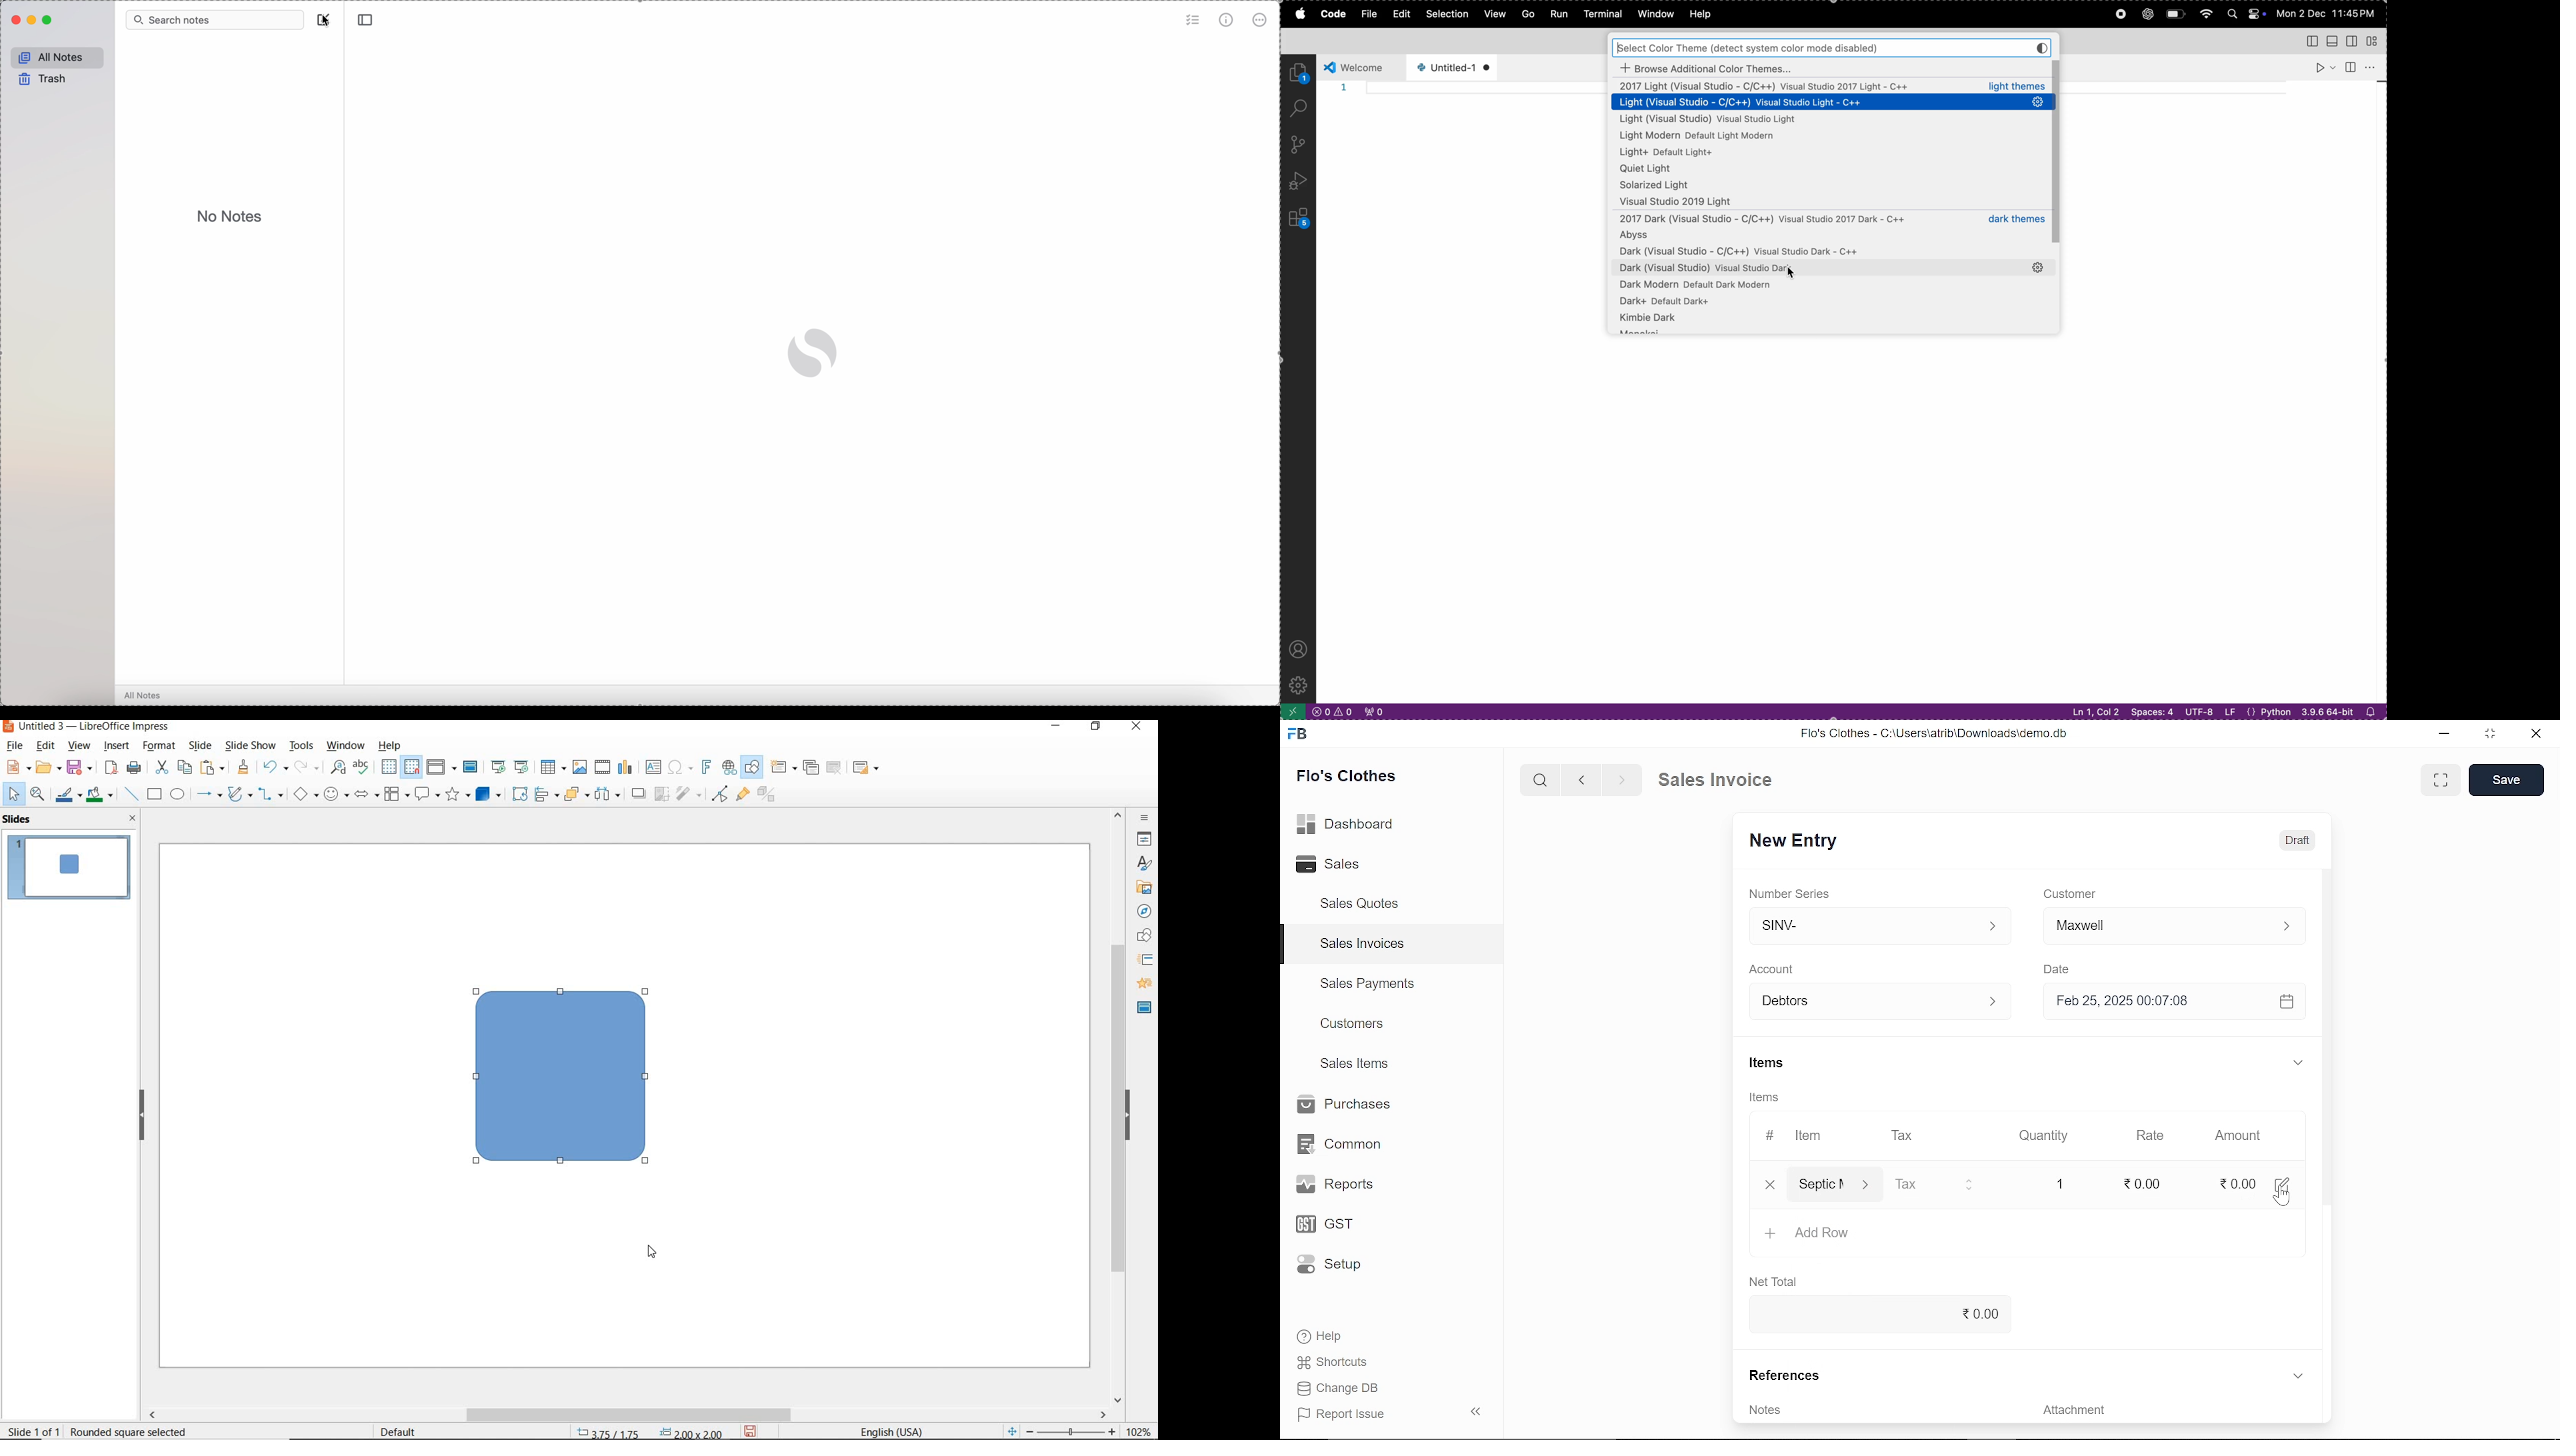  What do you see at coordinates (1877, 1313) in the screenshot?
I see `0.00` at bounding box center [1877, 1313].